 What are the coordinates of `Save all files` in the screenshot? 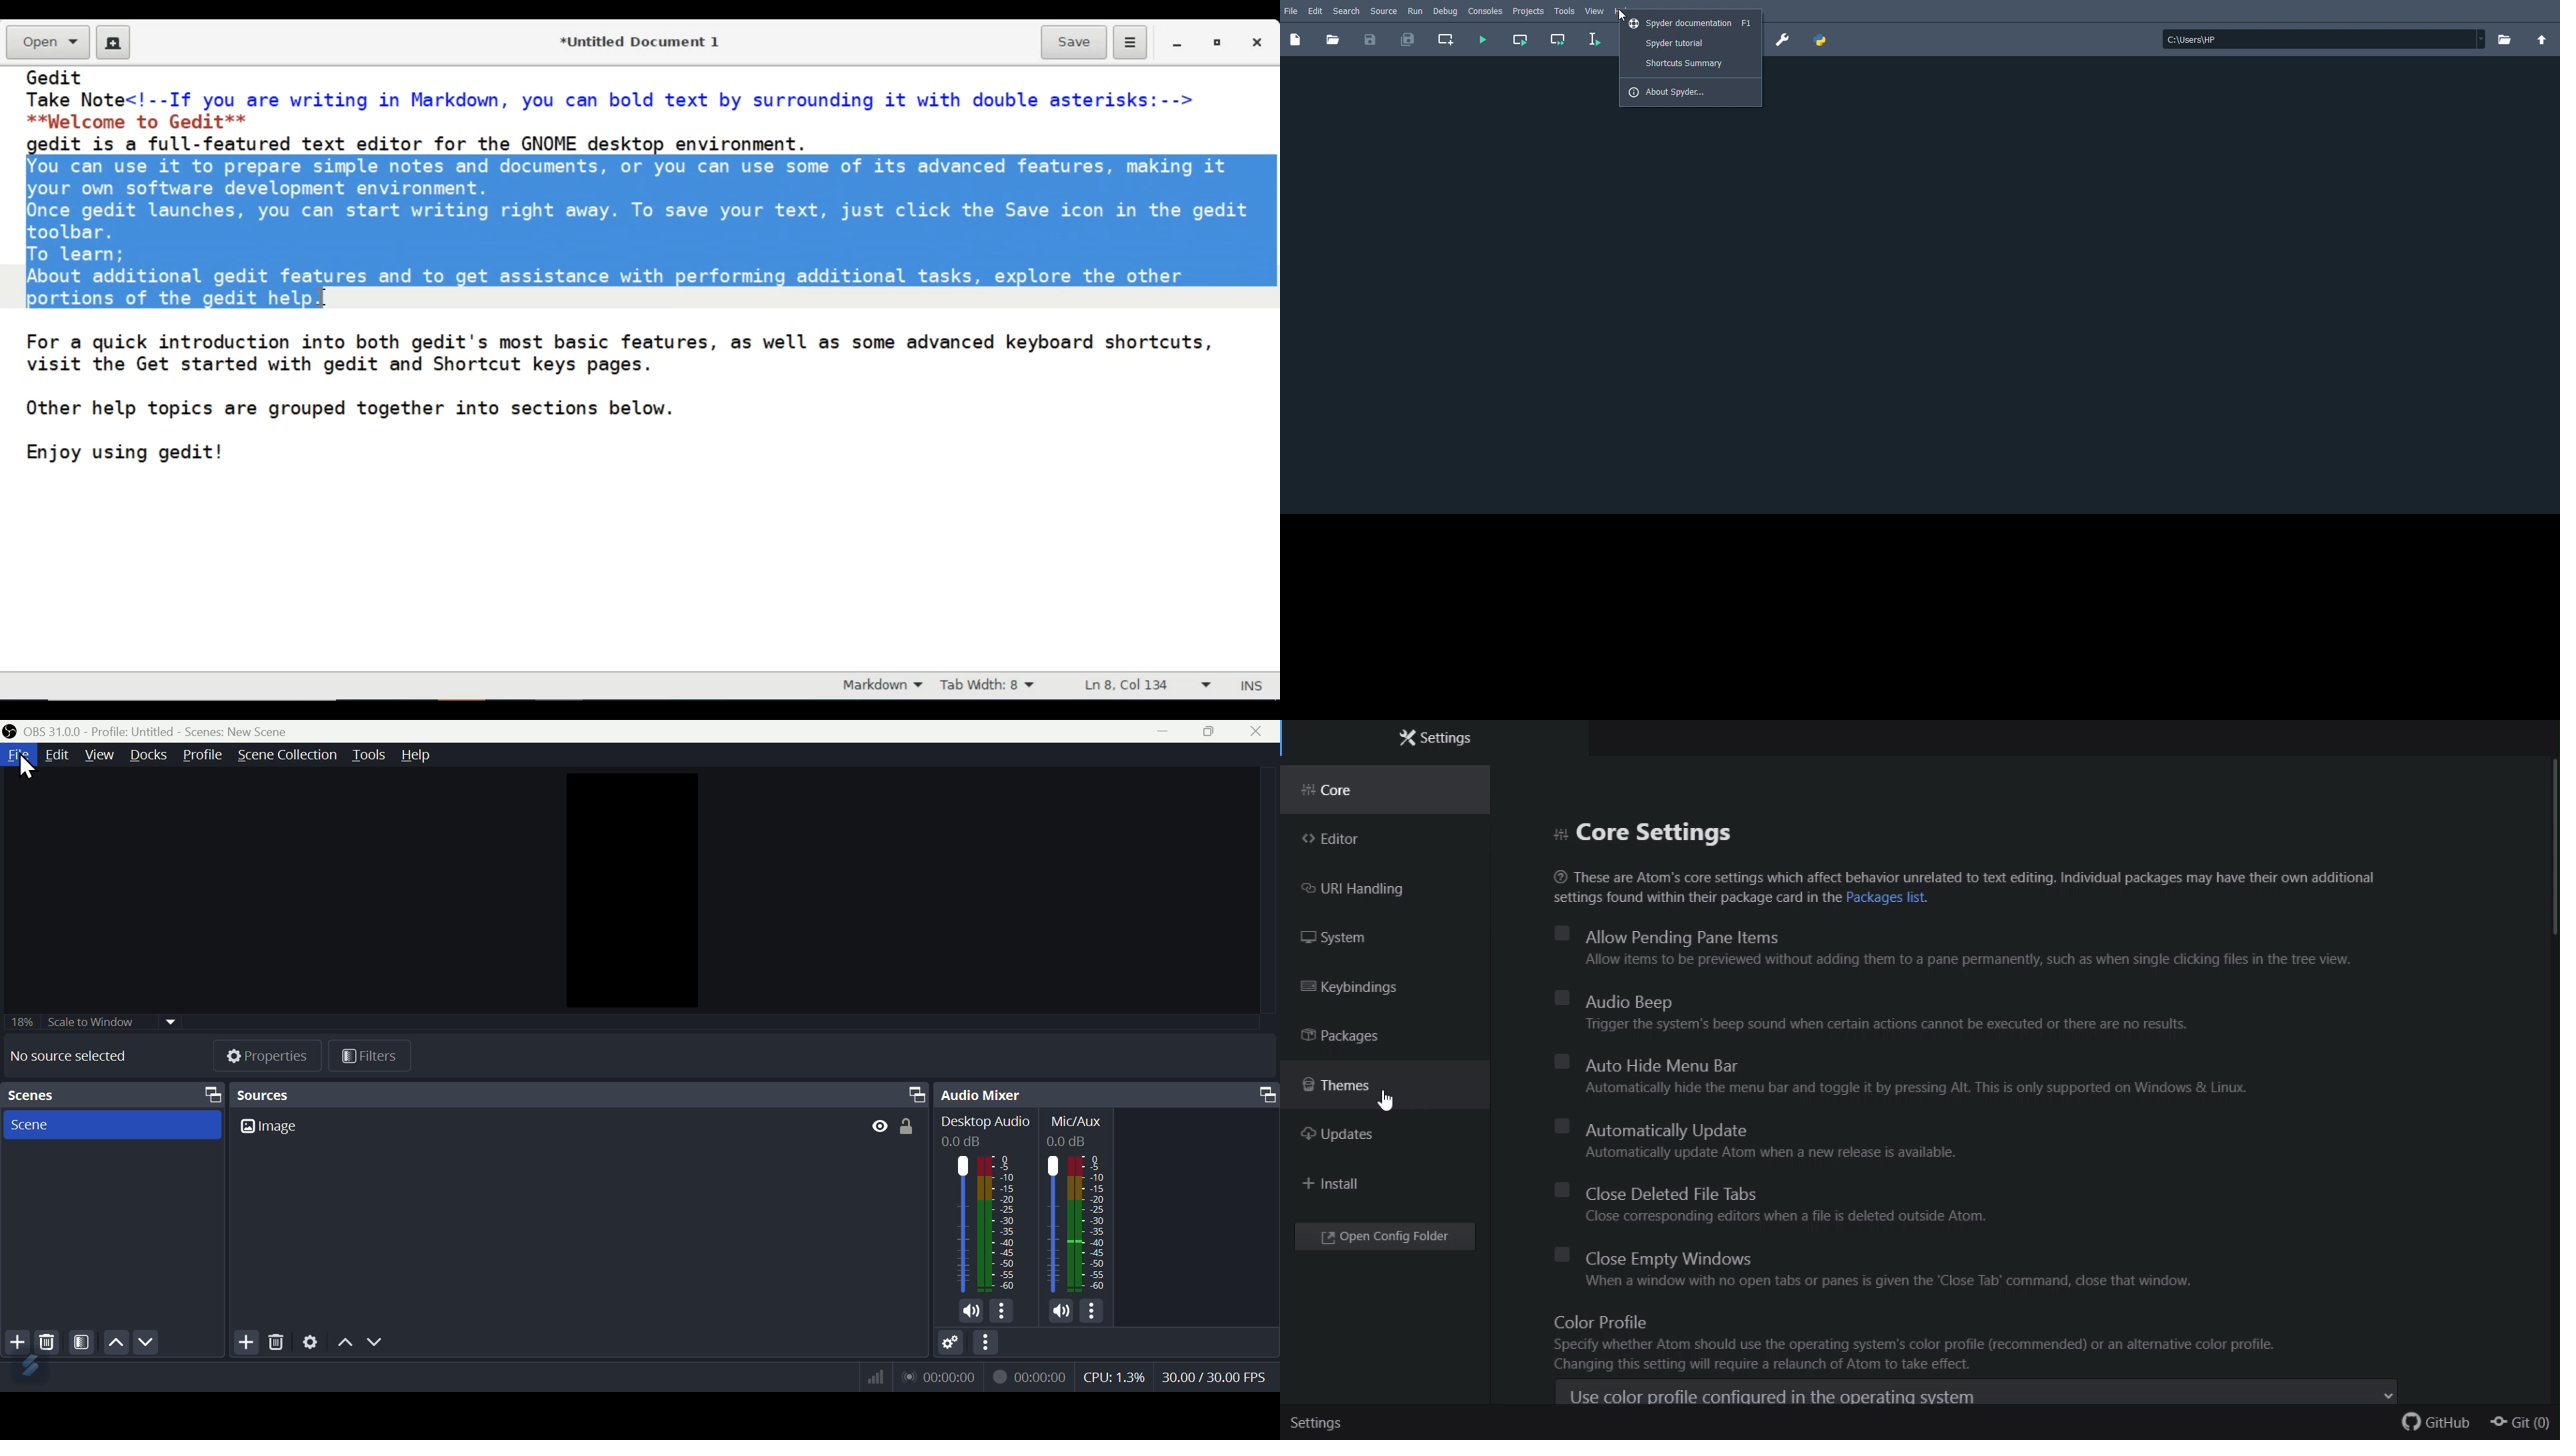 It's located at (1409, 40).